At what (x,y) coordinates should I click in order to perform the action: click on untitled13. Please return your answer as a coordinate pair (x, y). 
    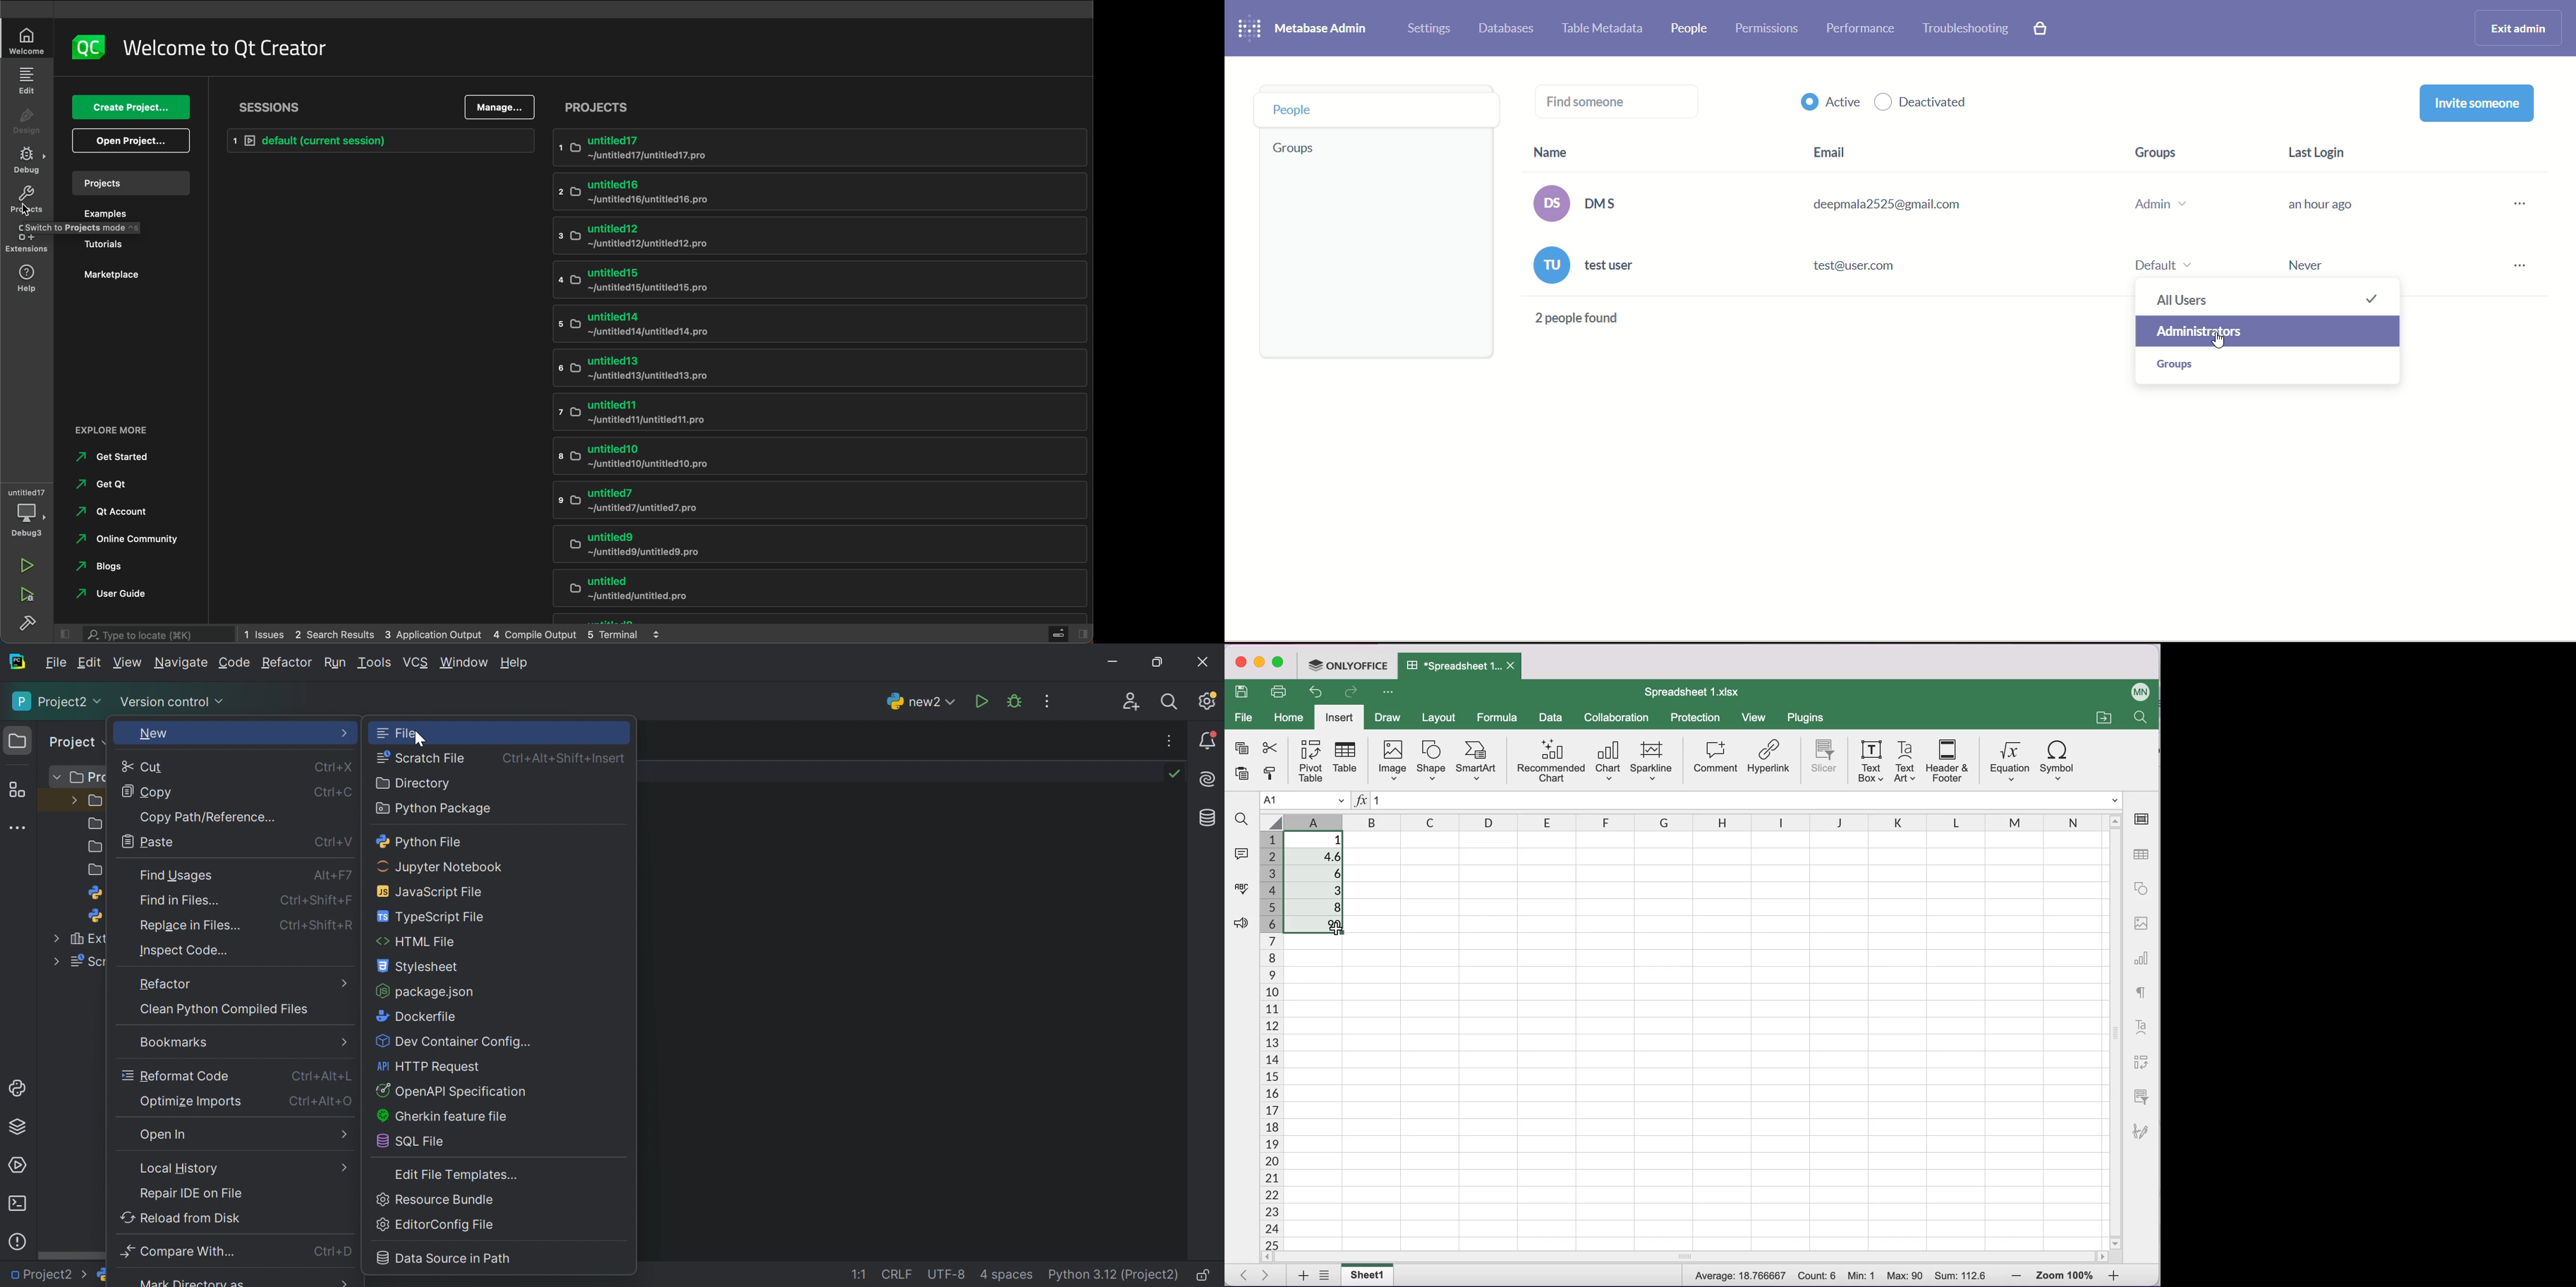
    Looking at the image, I should click on (824, 368).